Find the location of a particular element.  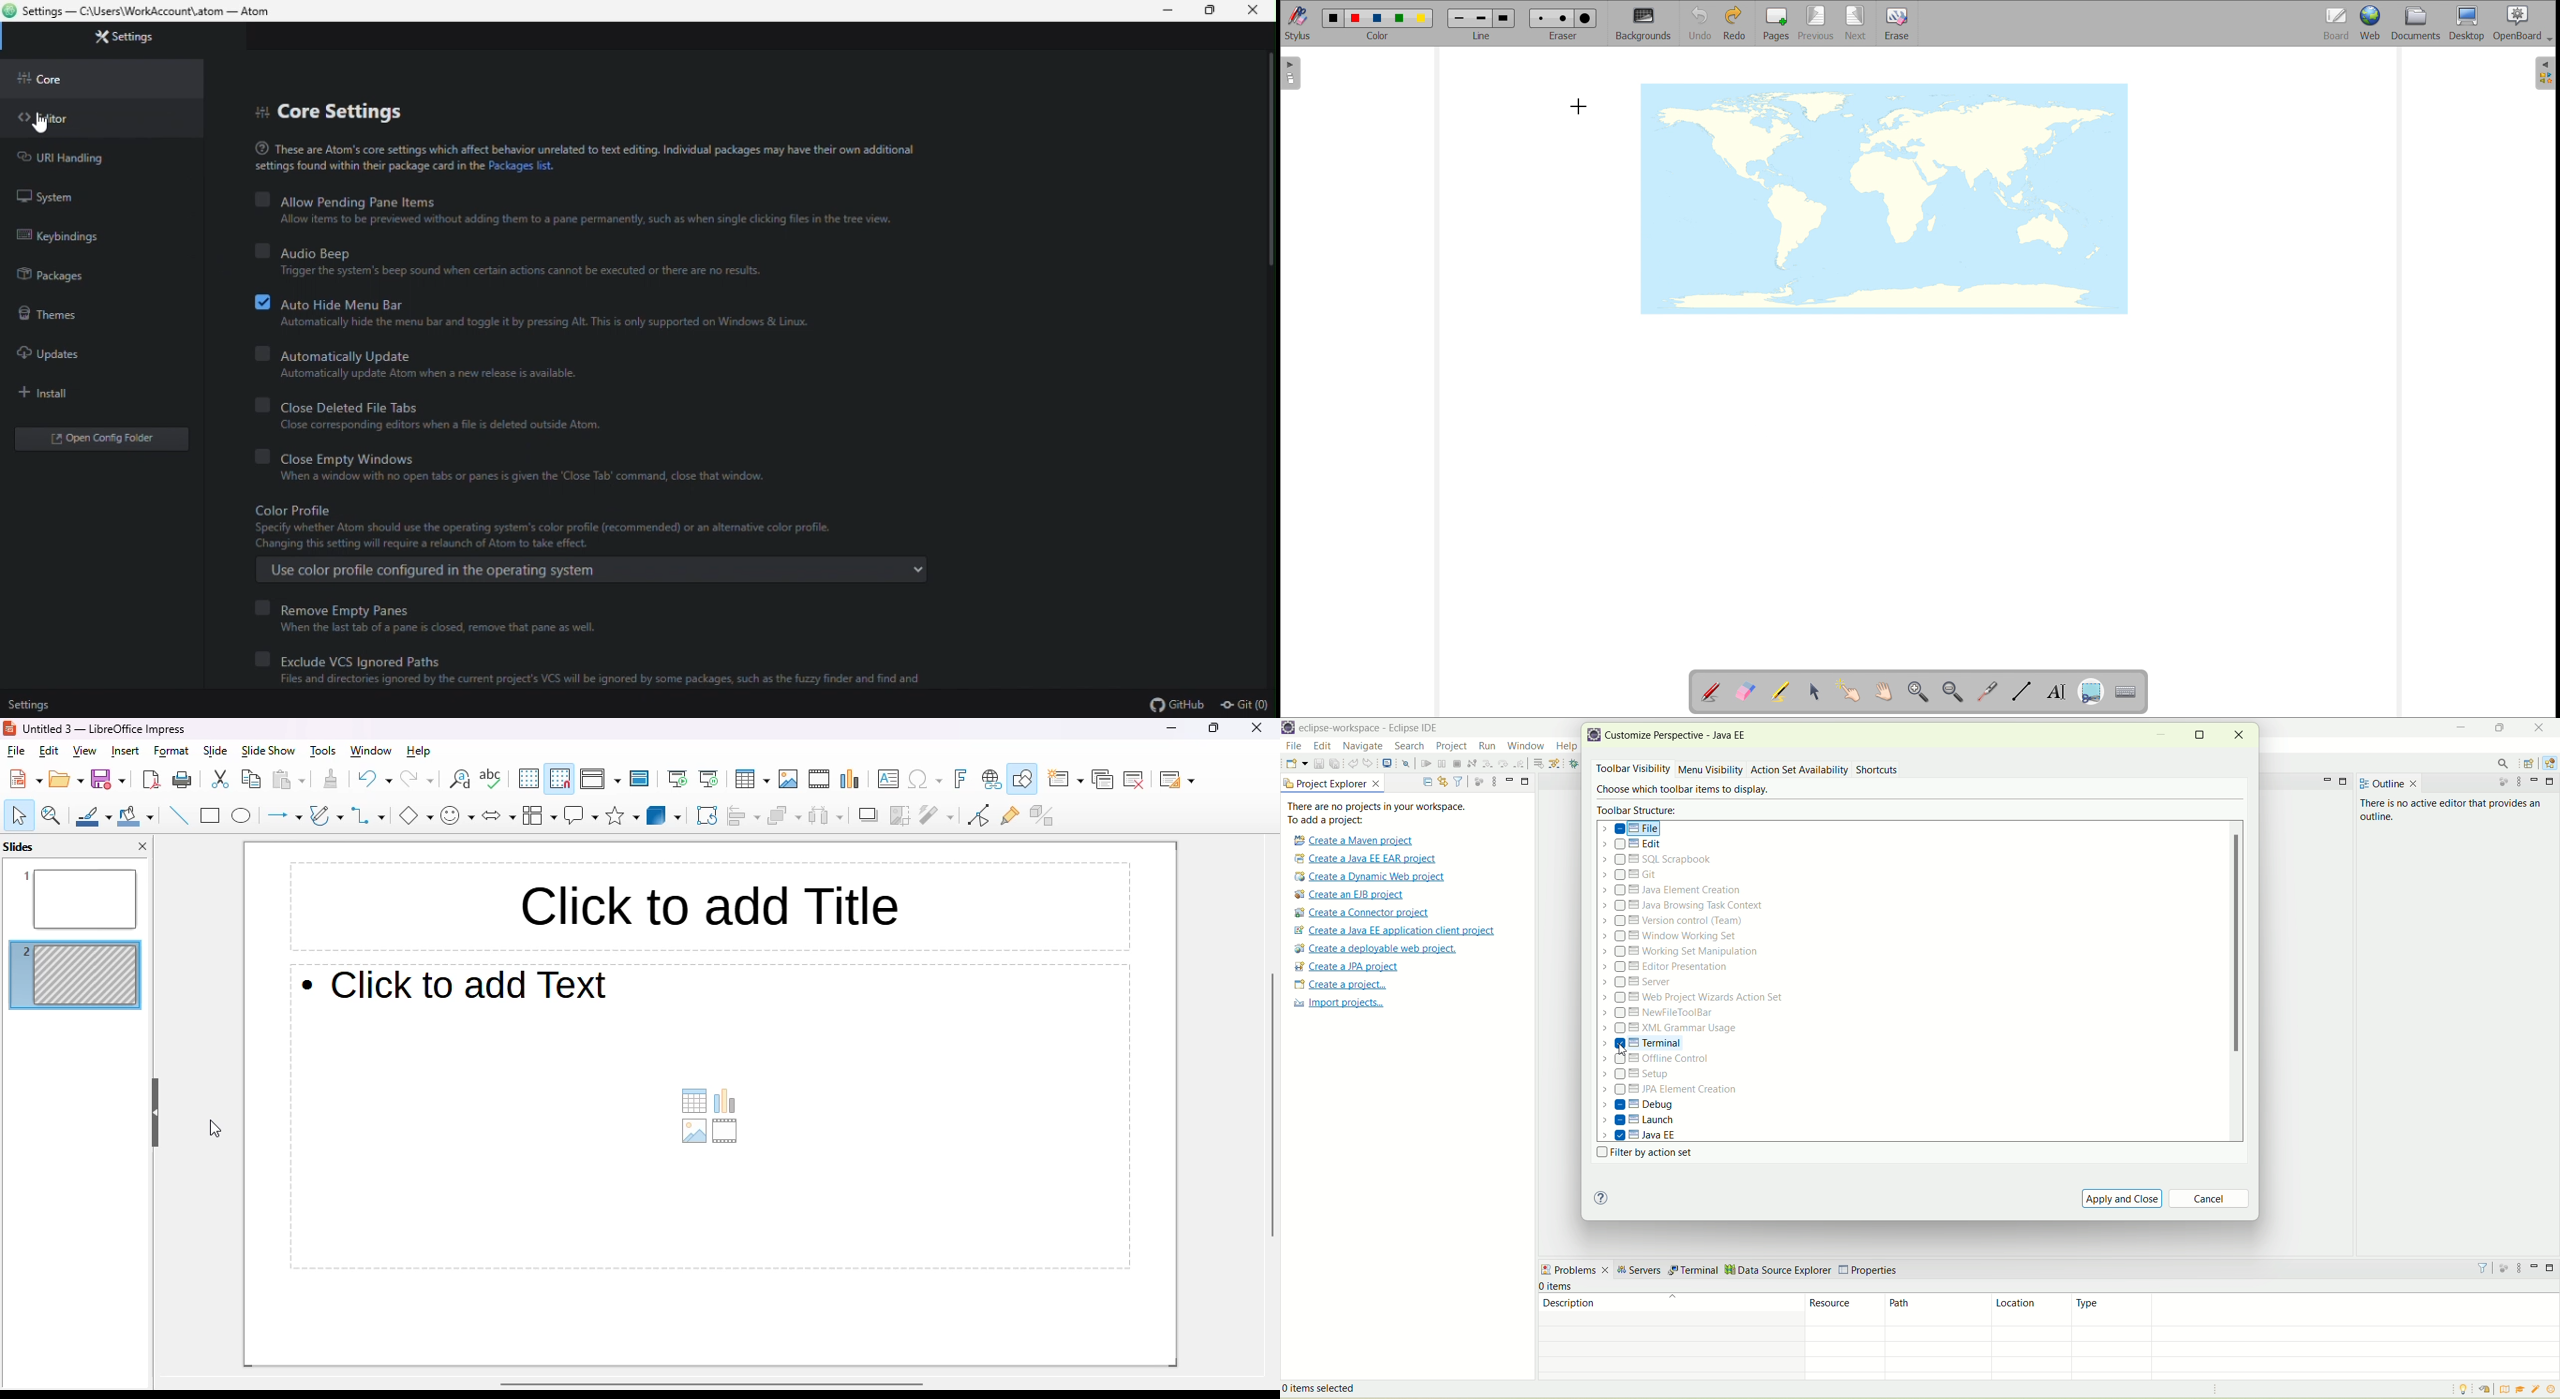

show gluepoint functions is located at coordinates (1009, 816).